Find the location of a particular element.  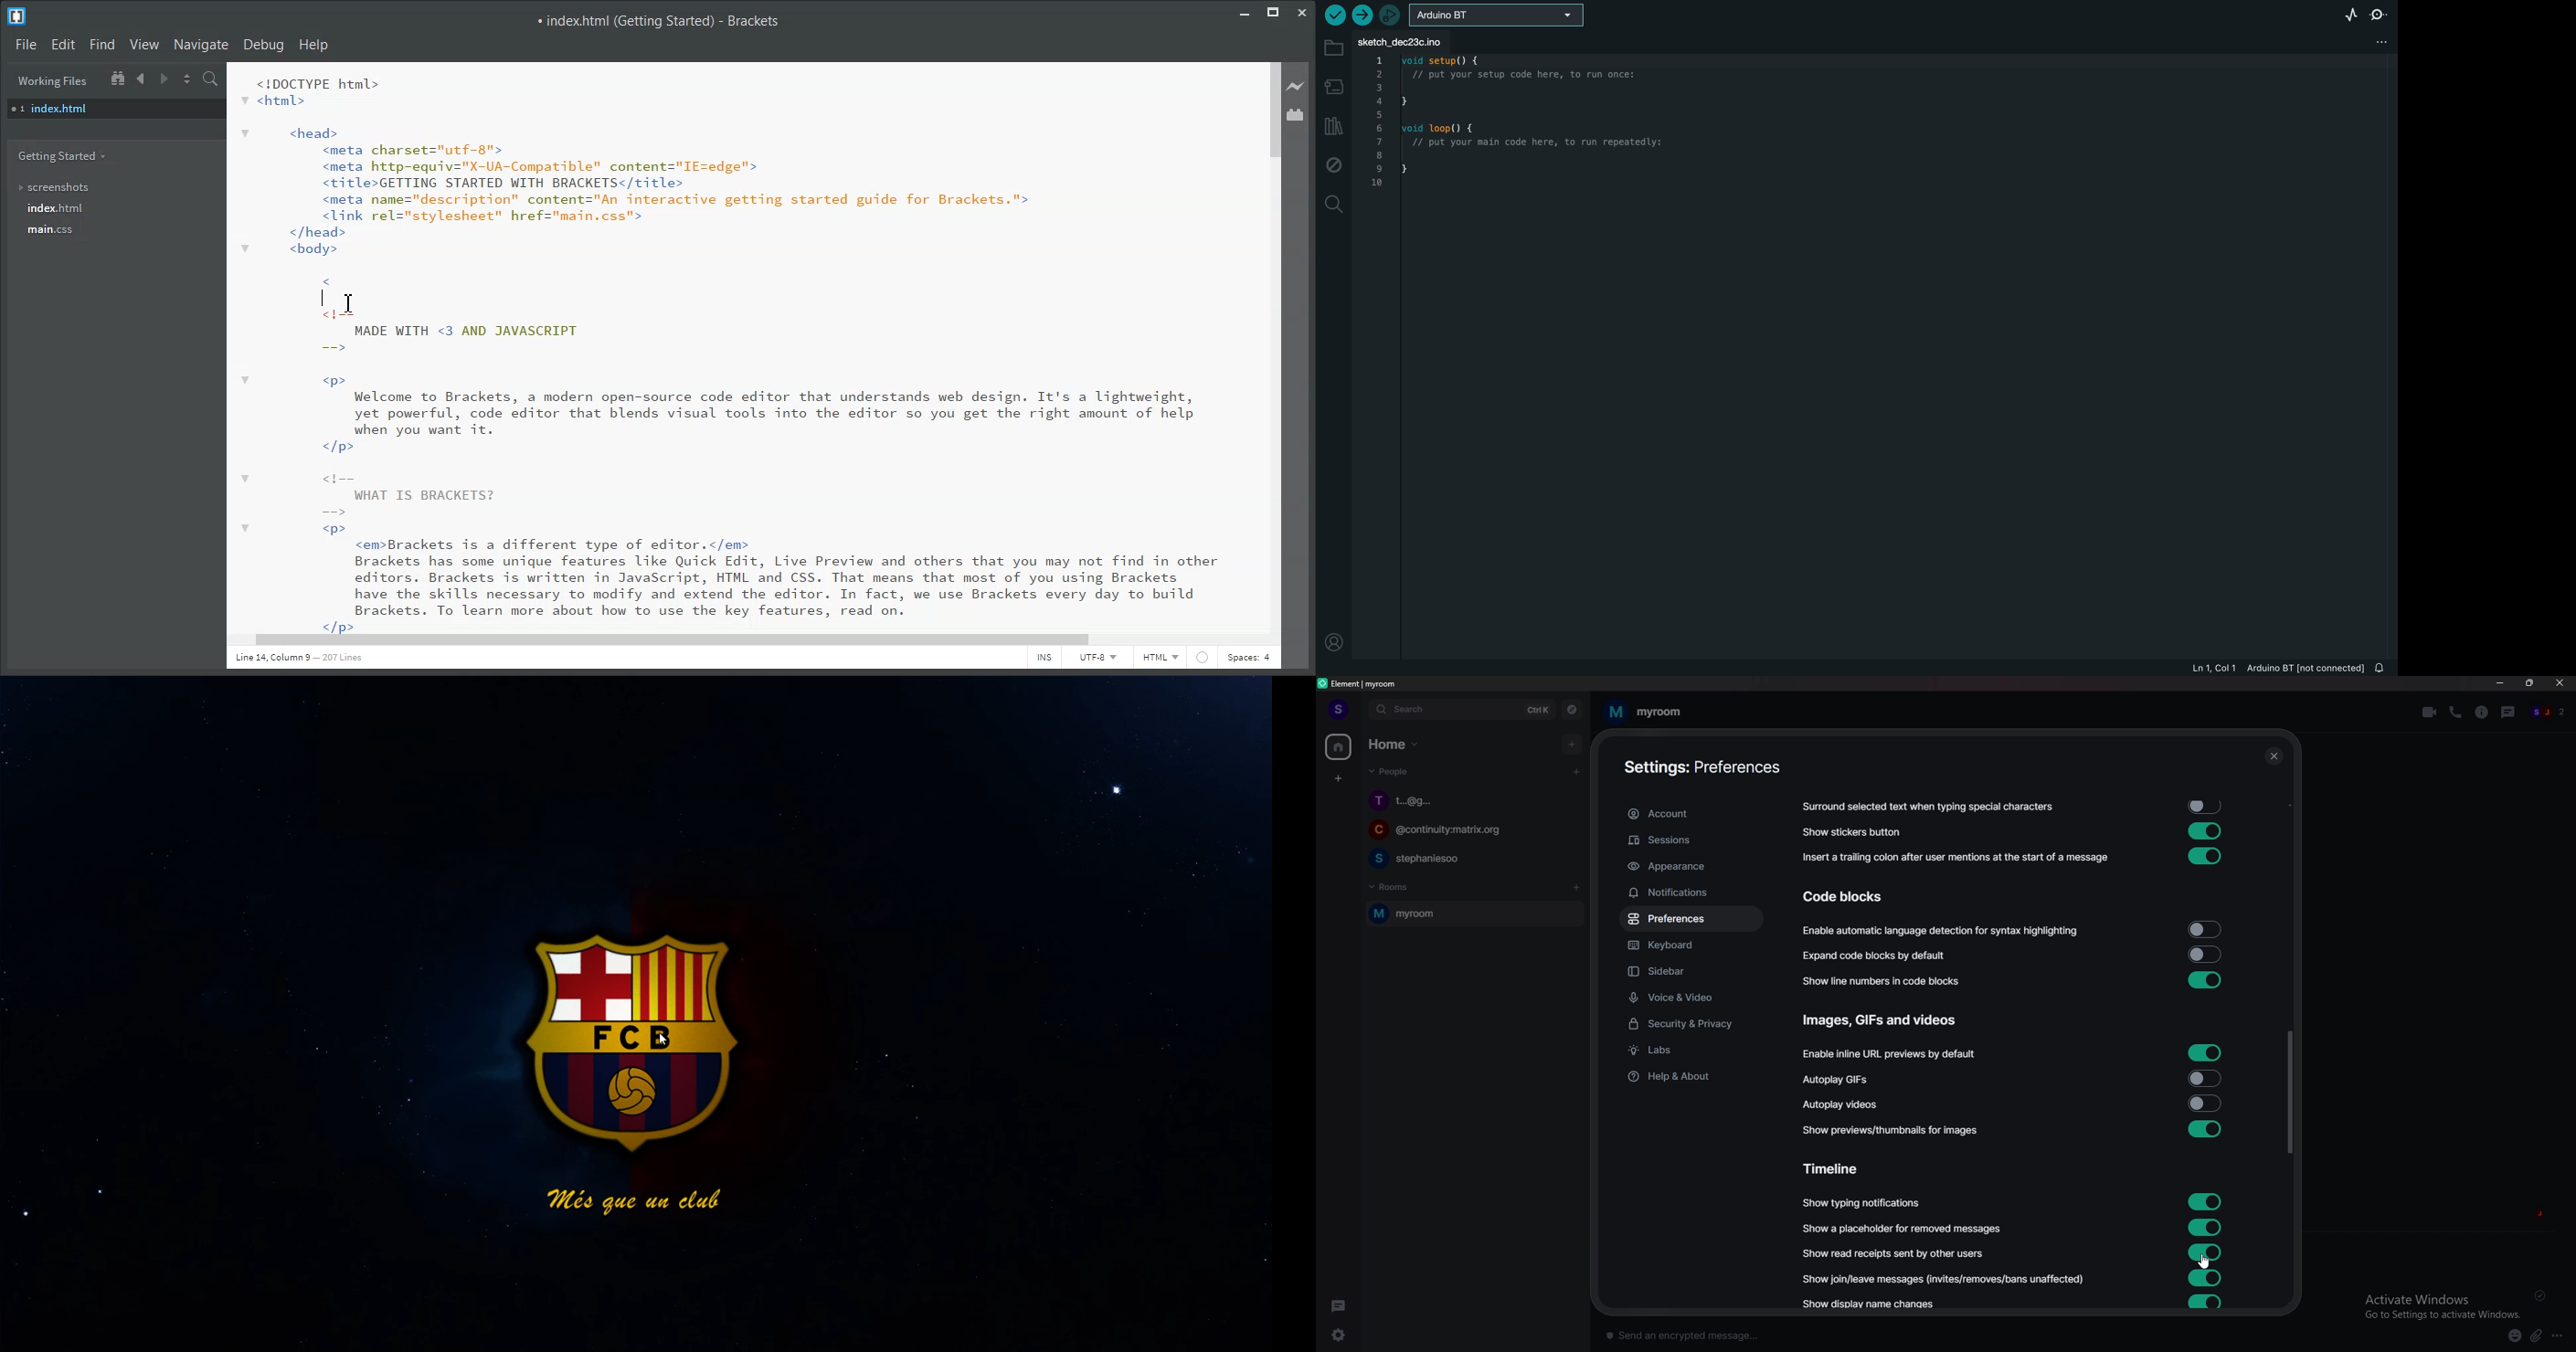

voice and video is located at coordinates (1695, 997).